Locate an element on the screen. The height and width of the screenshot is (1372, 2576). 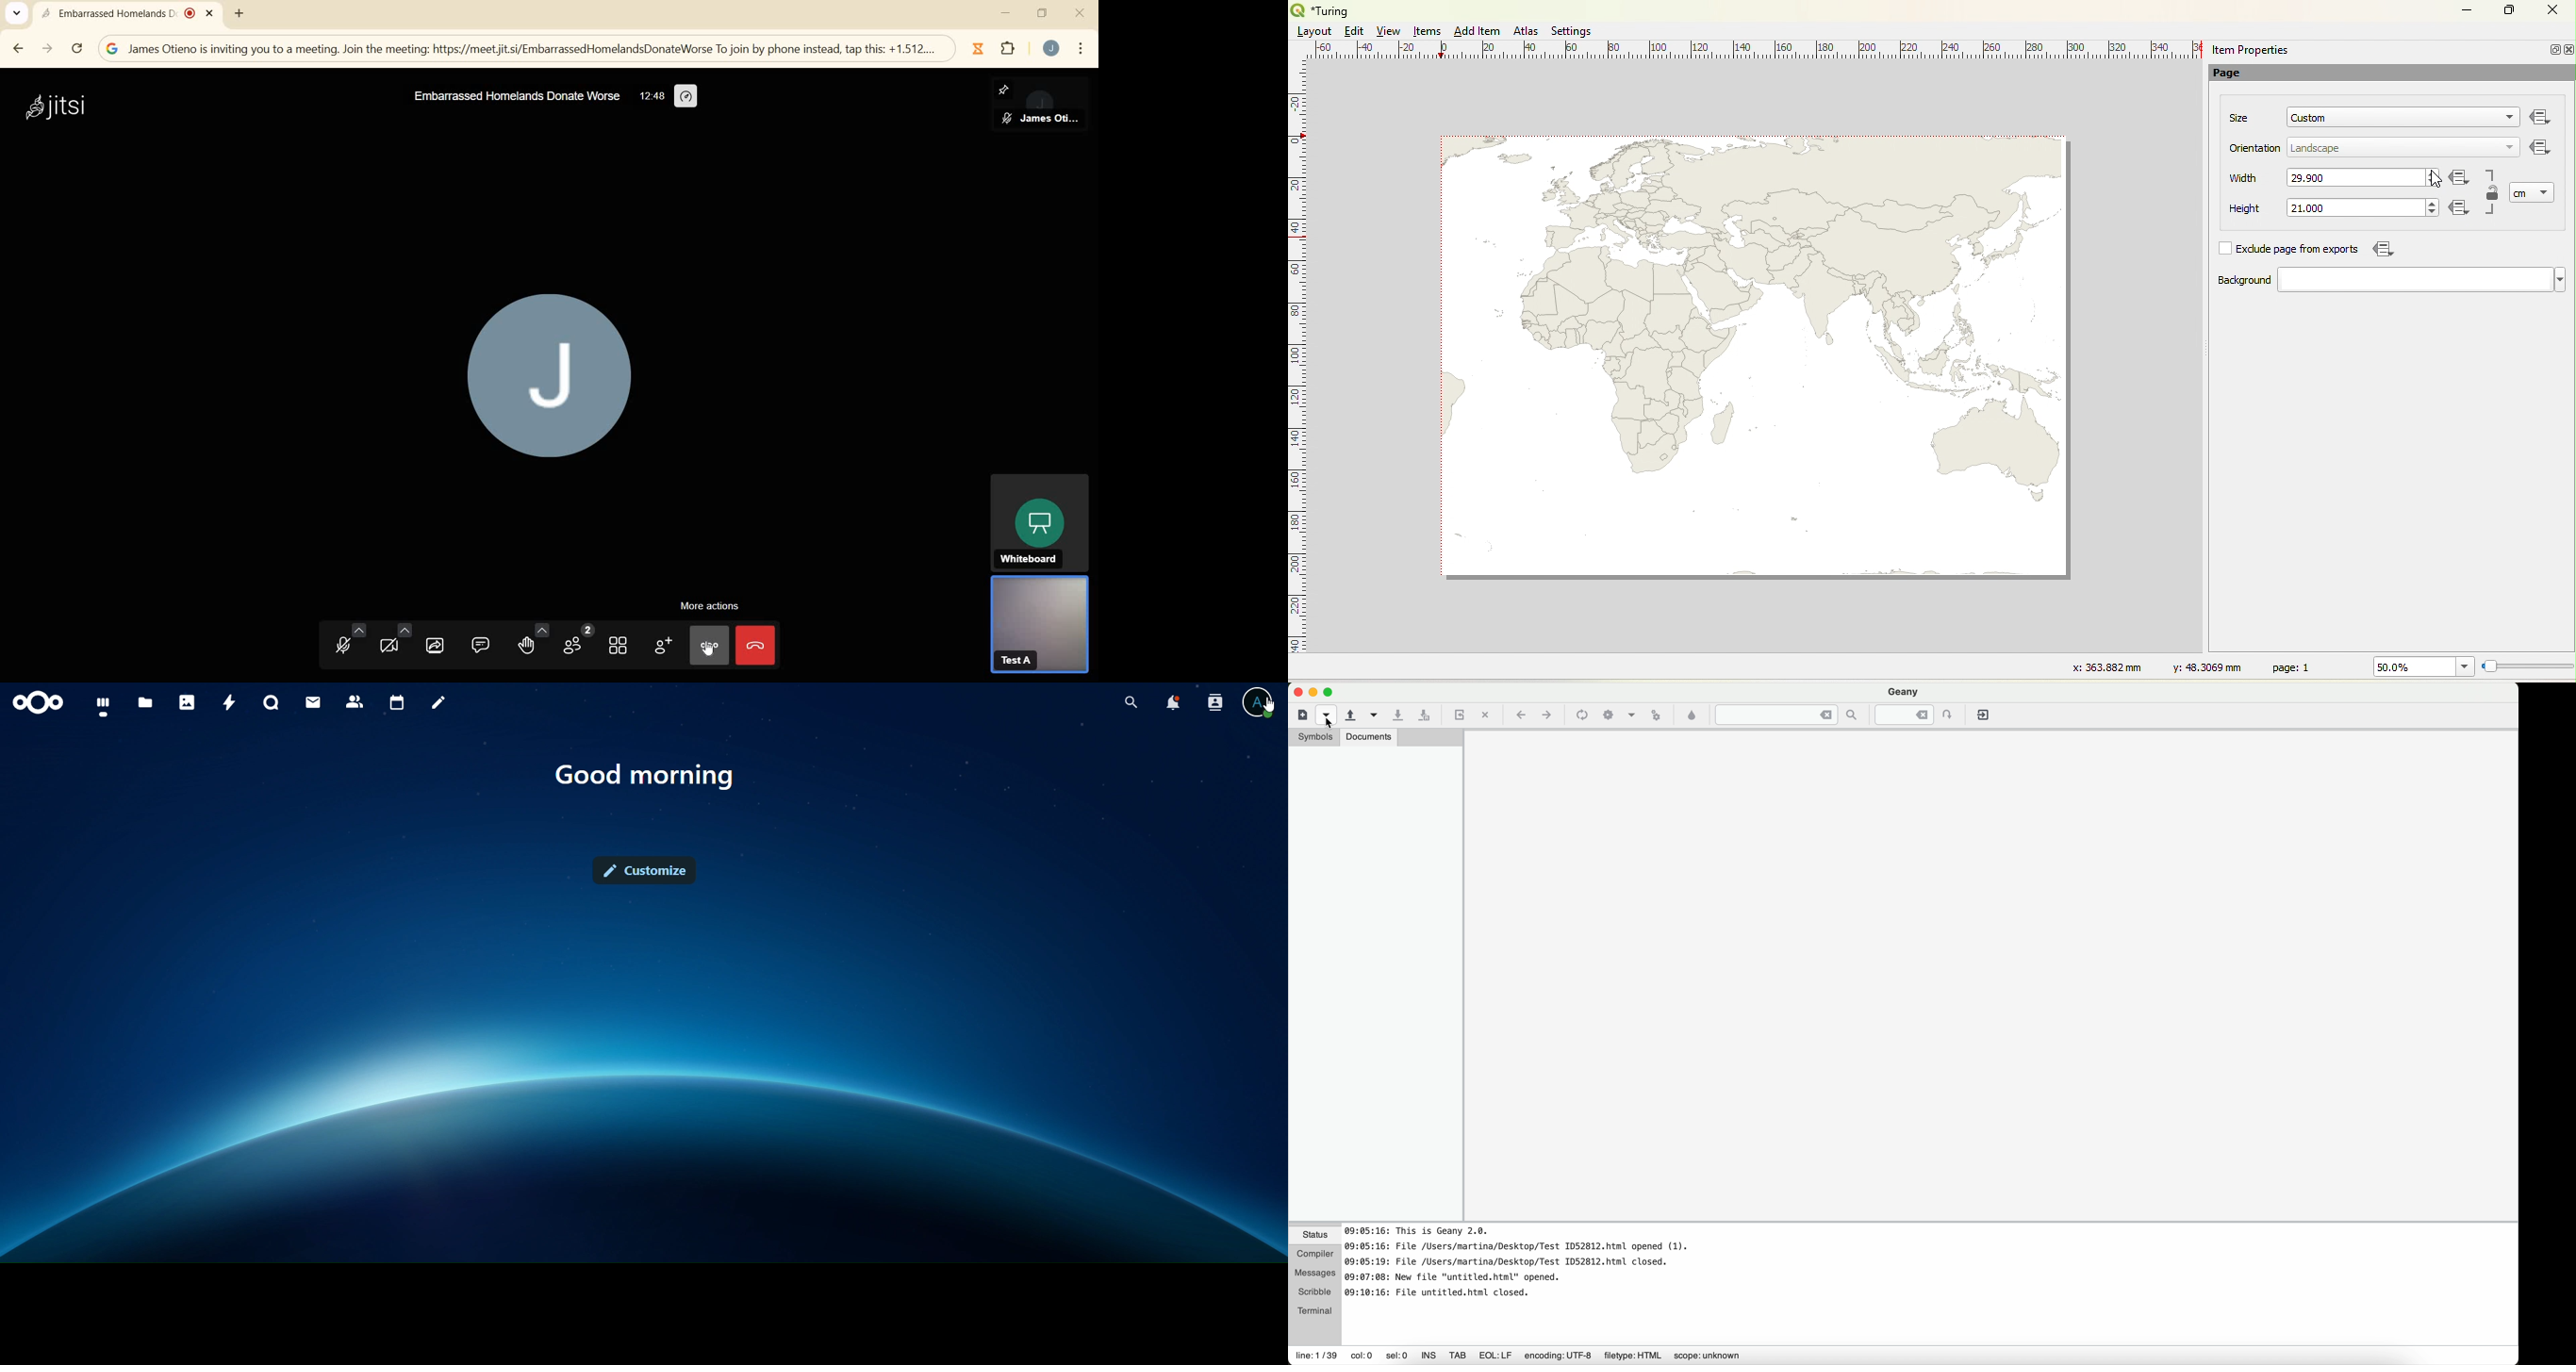
increase is located at coordinates (2430, 202).